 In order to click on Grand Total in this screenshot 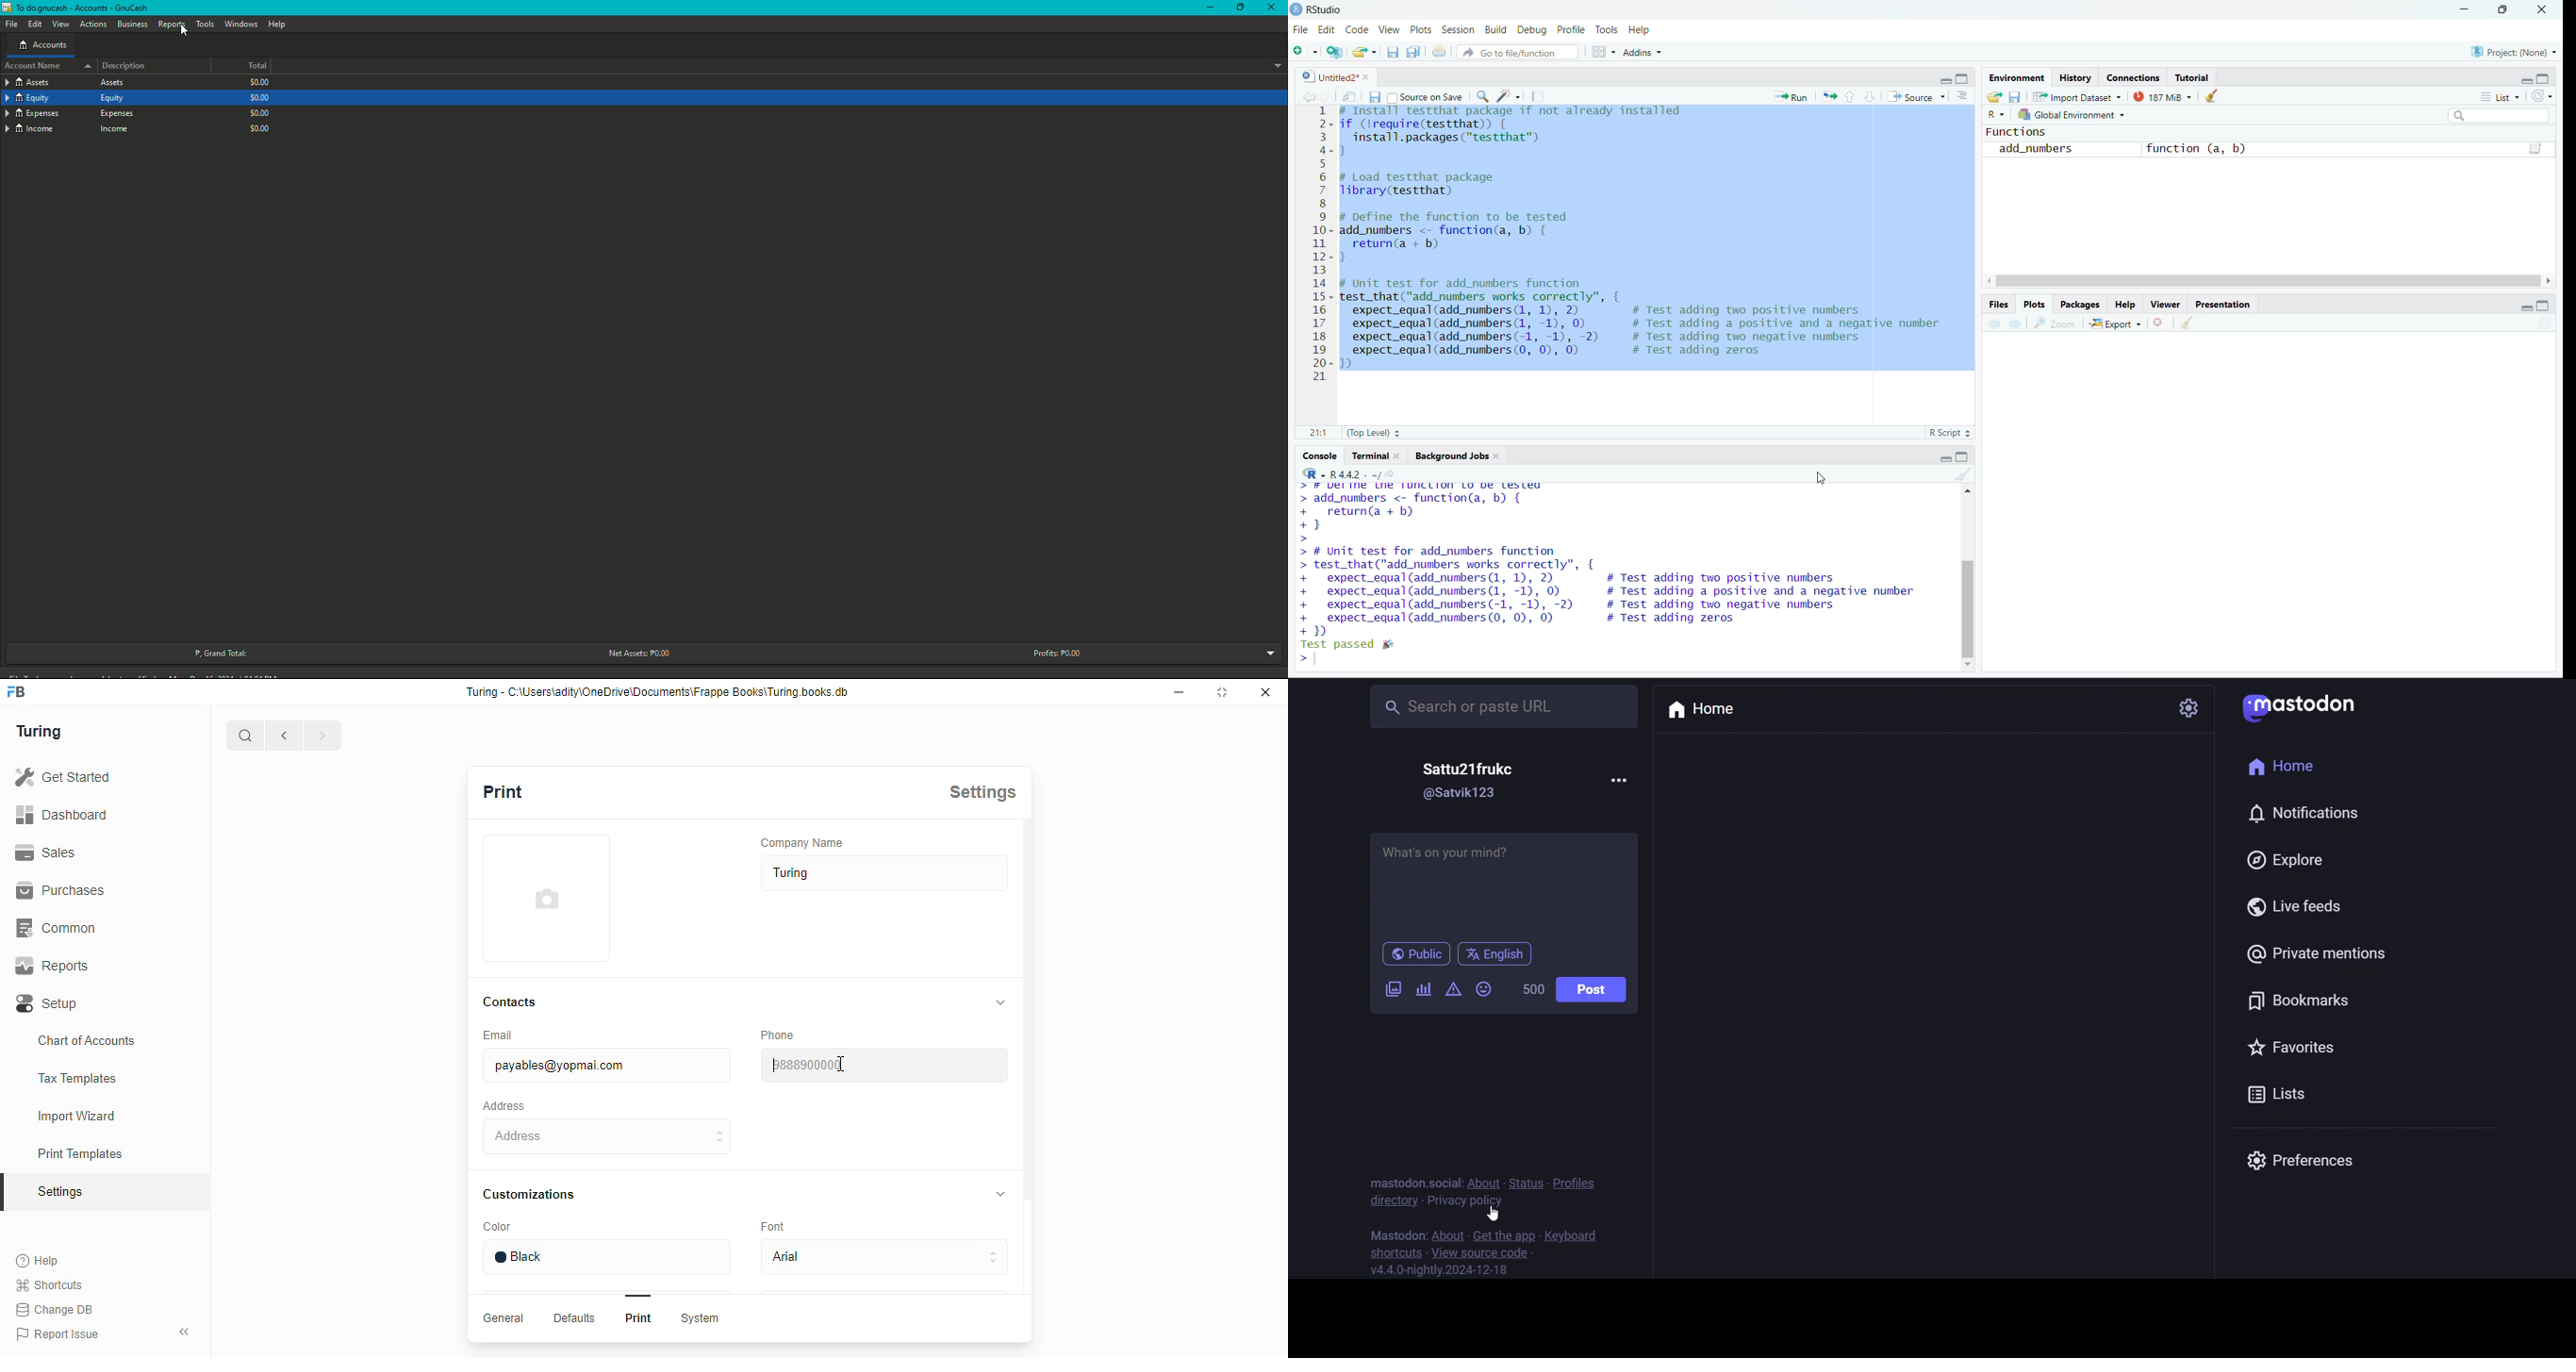, I will do `click(228, 652)`.